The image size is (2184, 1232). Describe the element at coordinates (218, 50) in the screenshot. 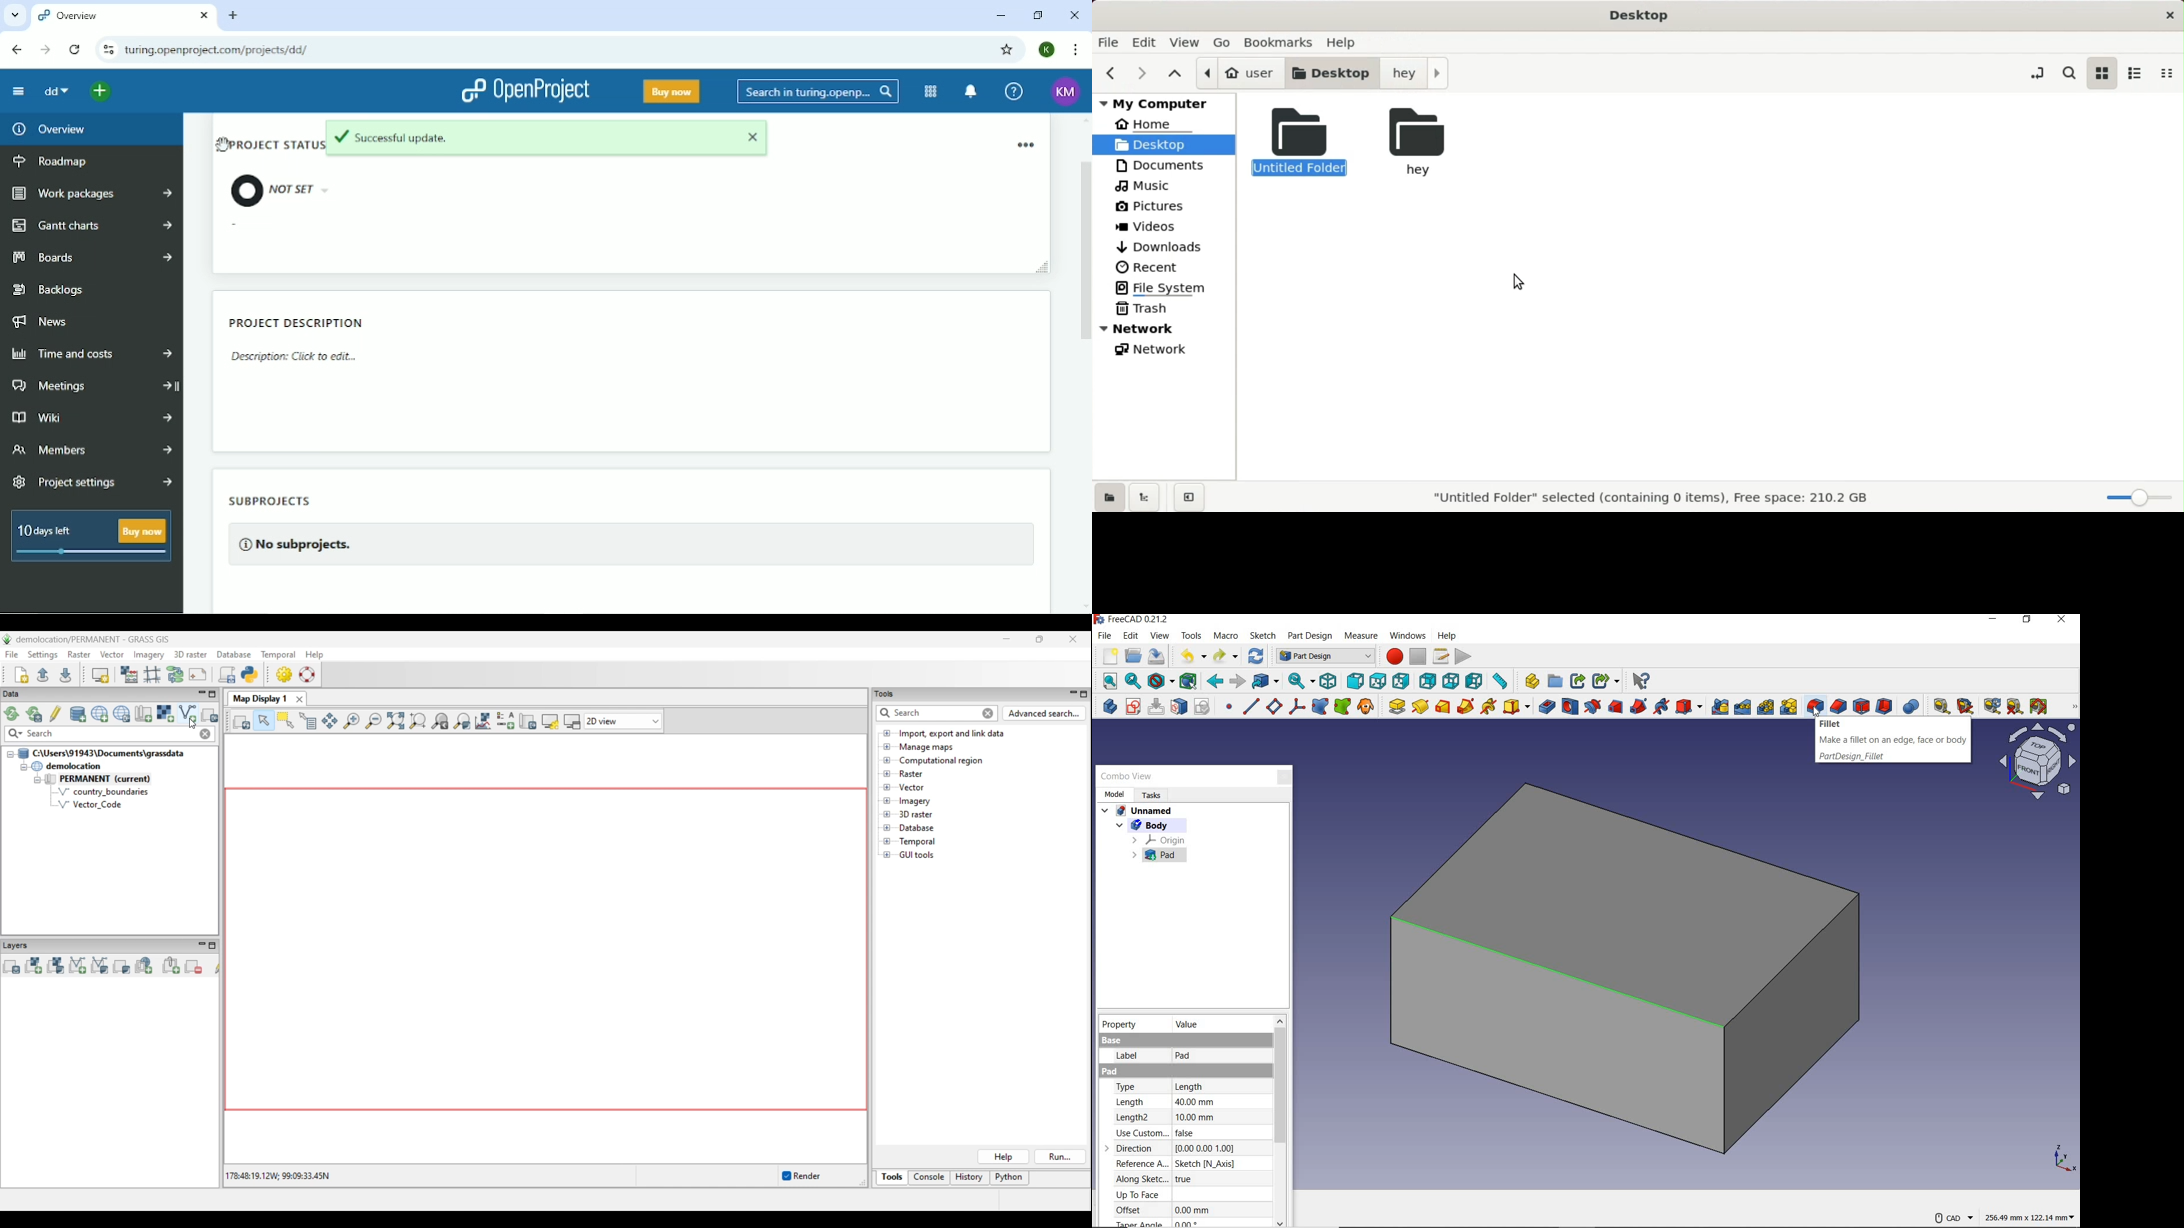

I see `Site` at that location.